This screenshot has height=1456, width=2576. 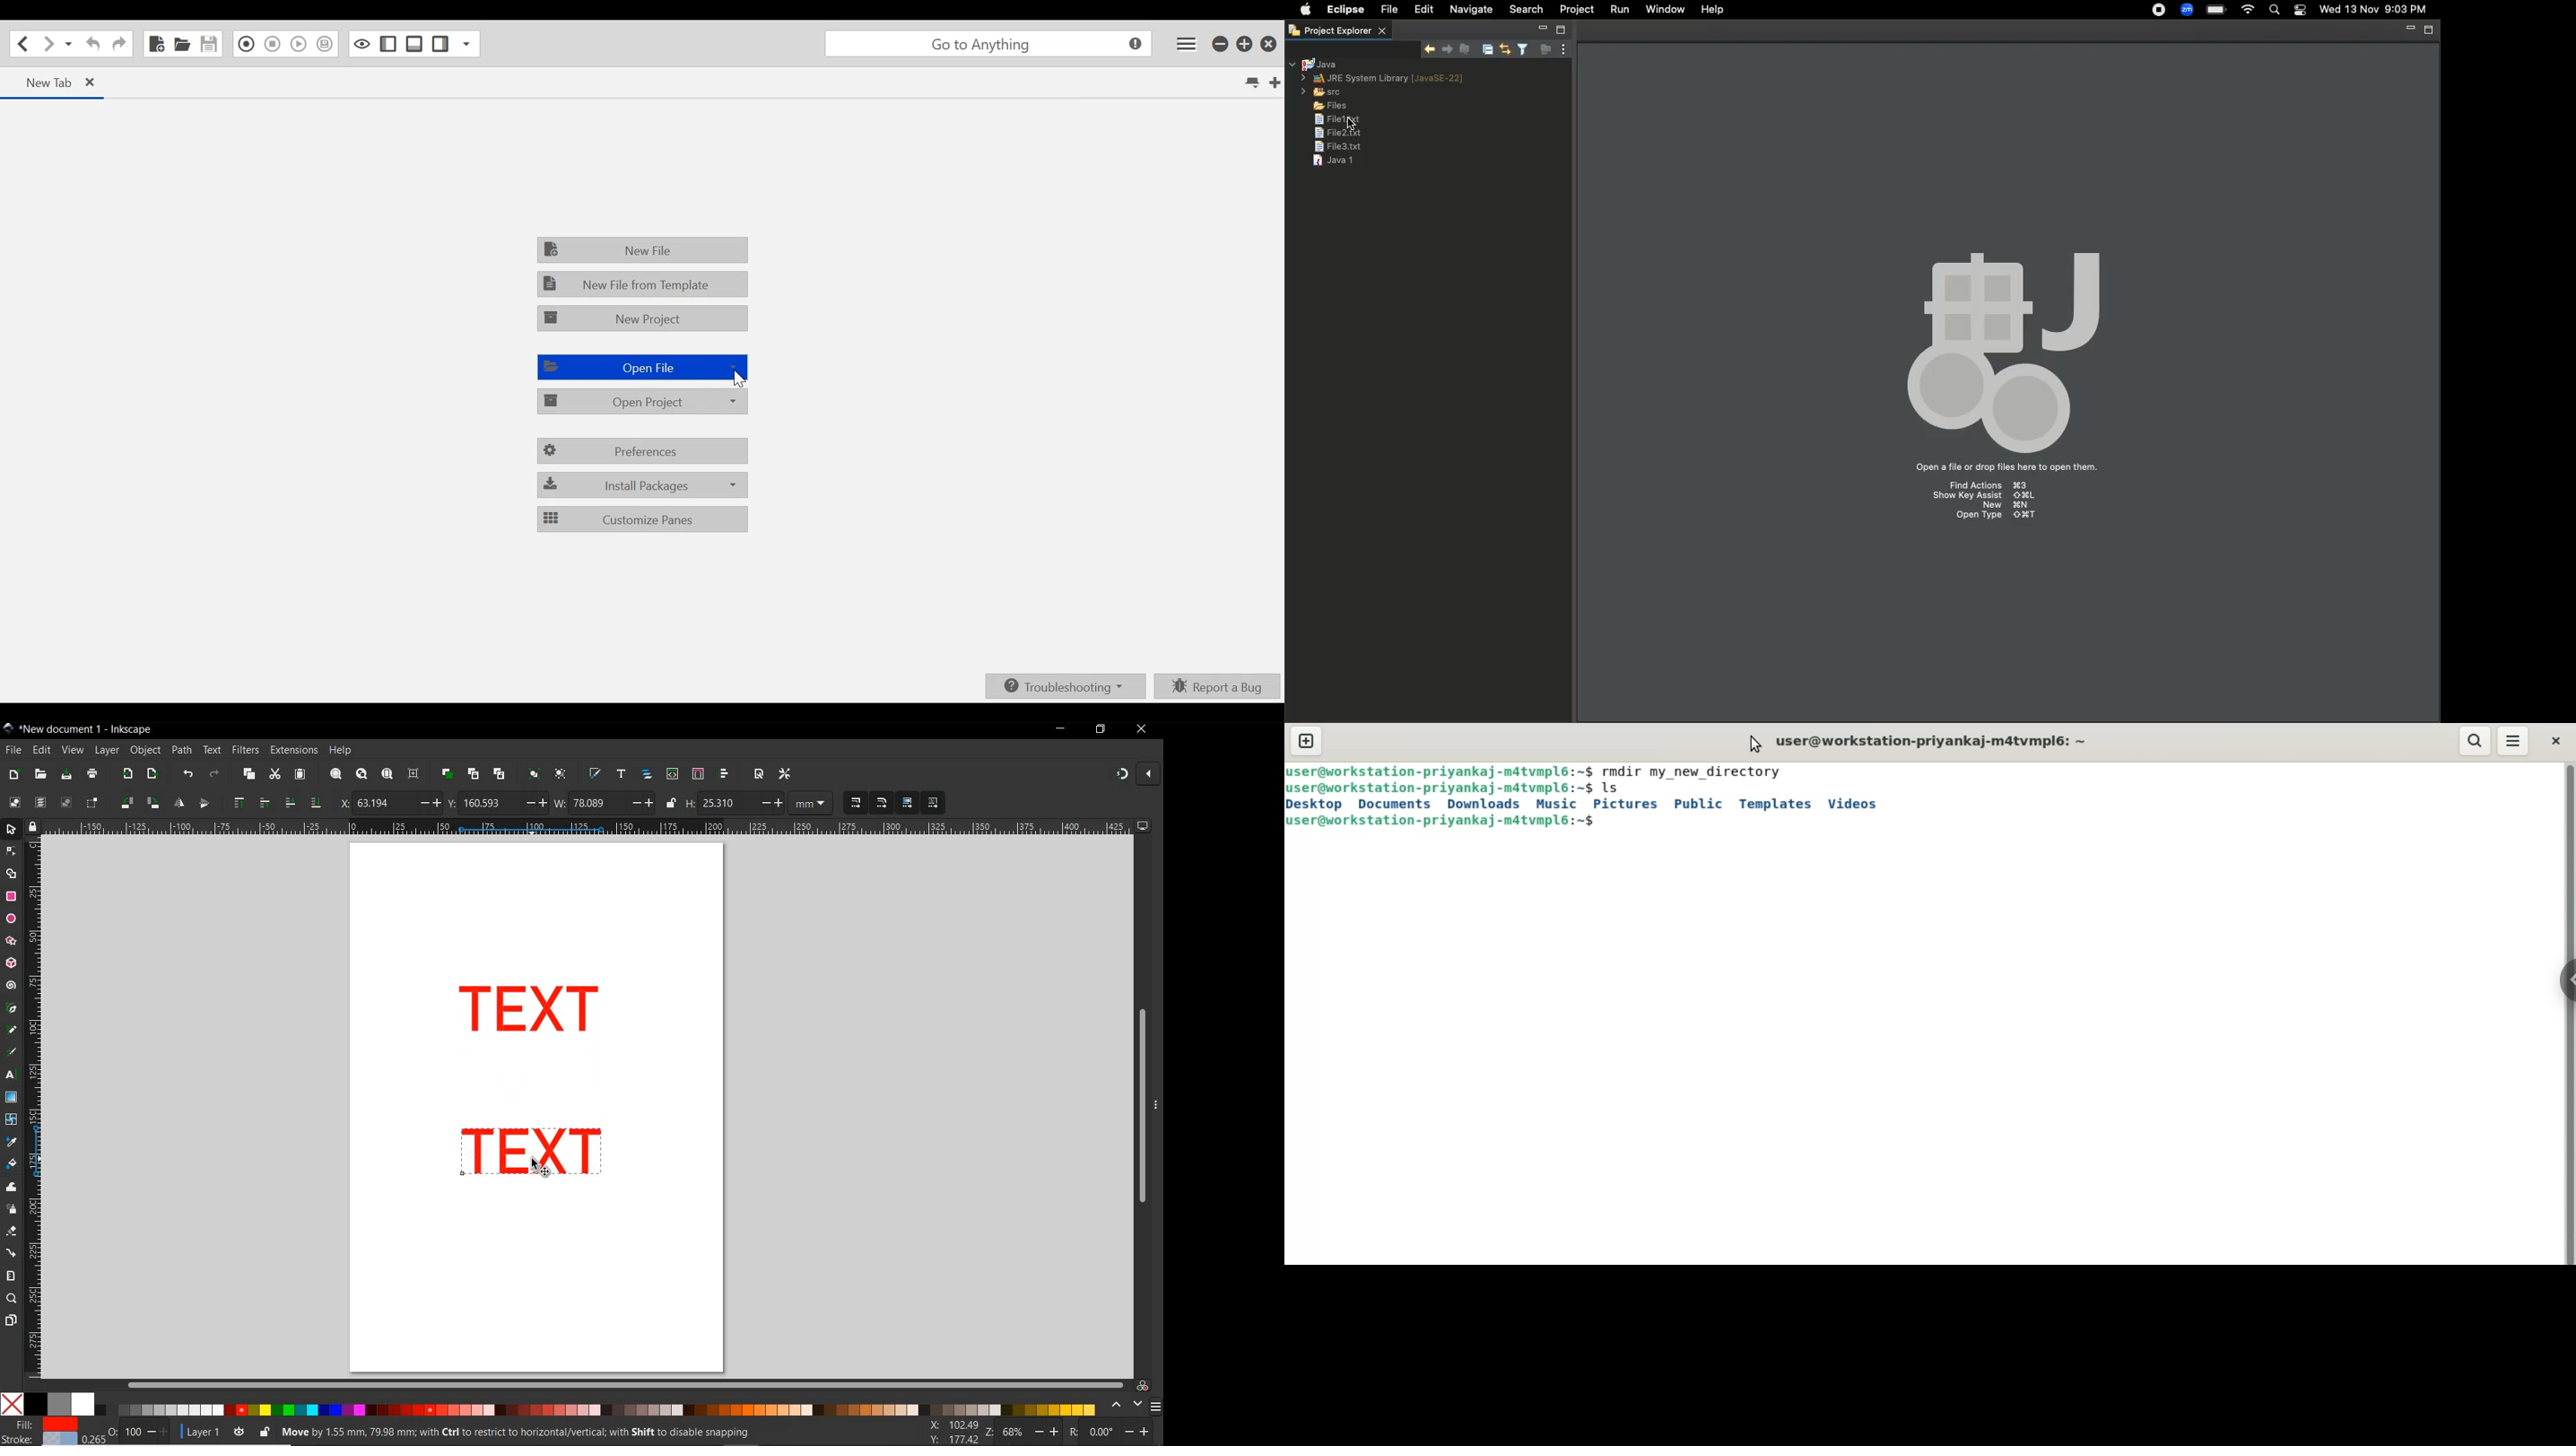 I want to click on Focus on active task, so click(x=1543, y=50).